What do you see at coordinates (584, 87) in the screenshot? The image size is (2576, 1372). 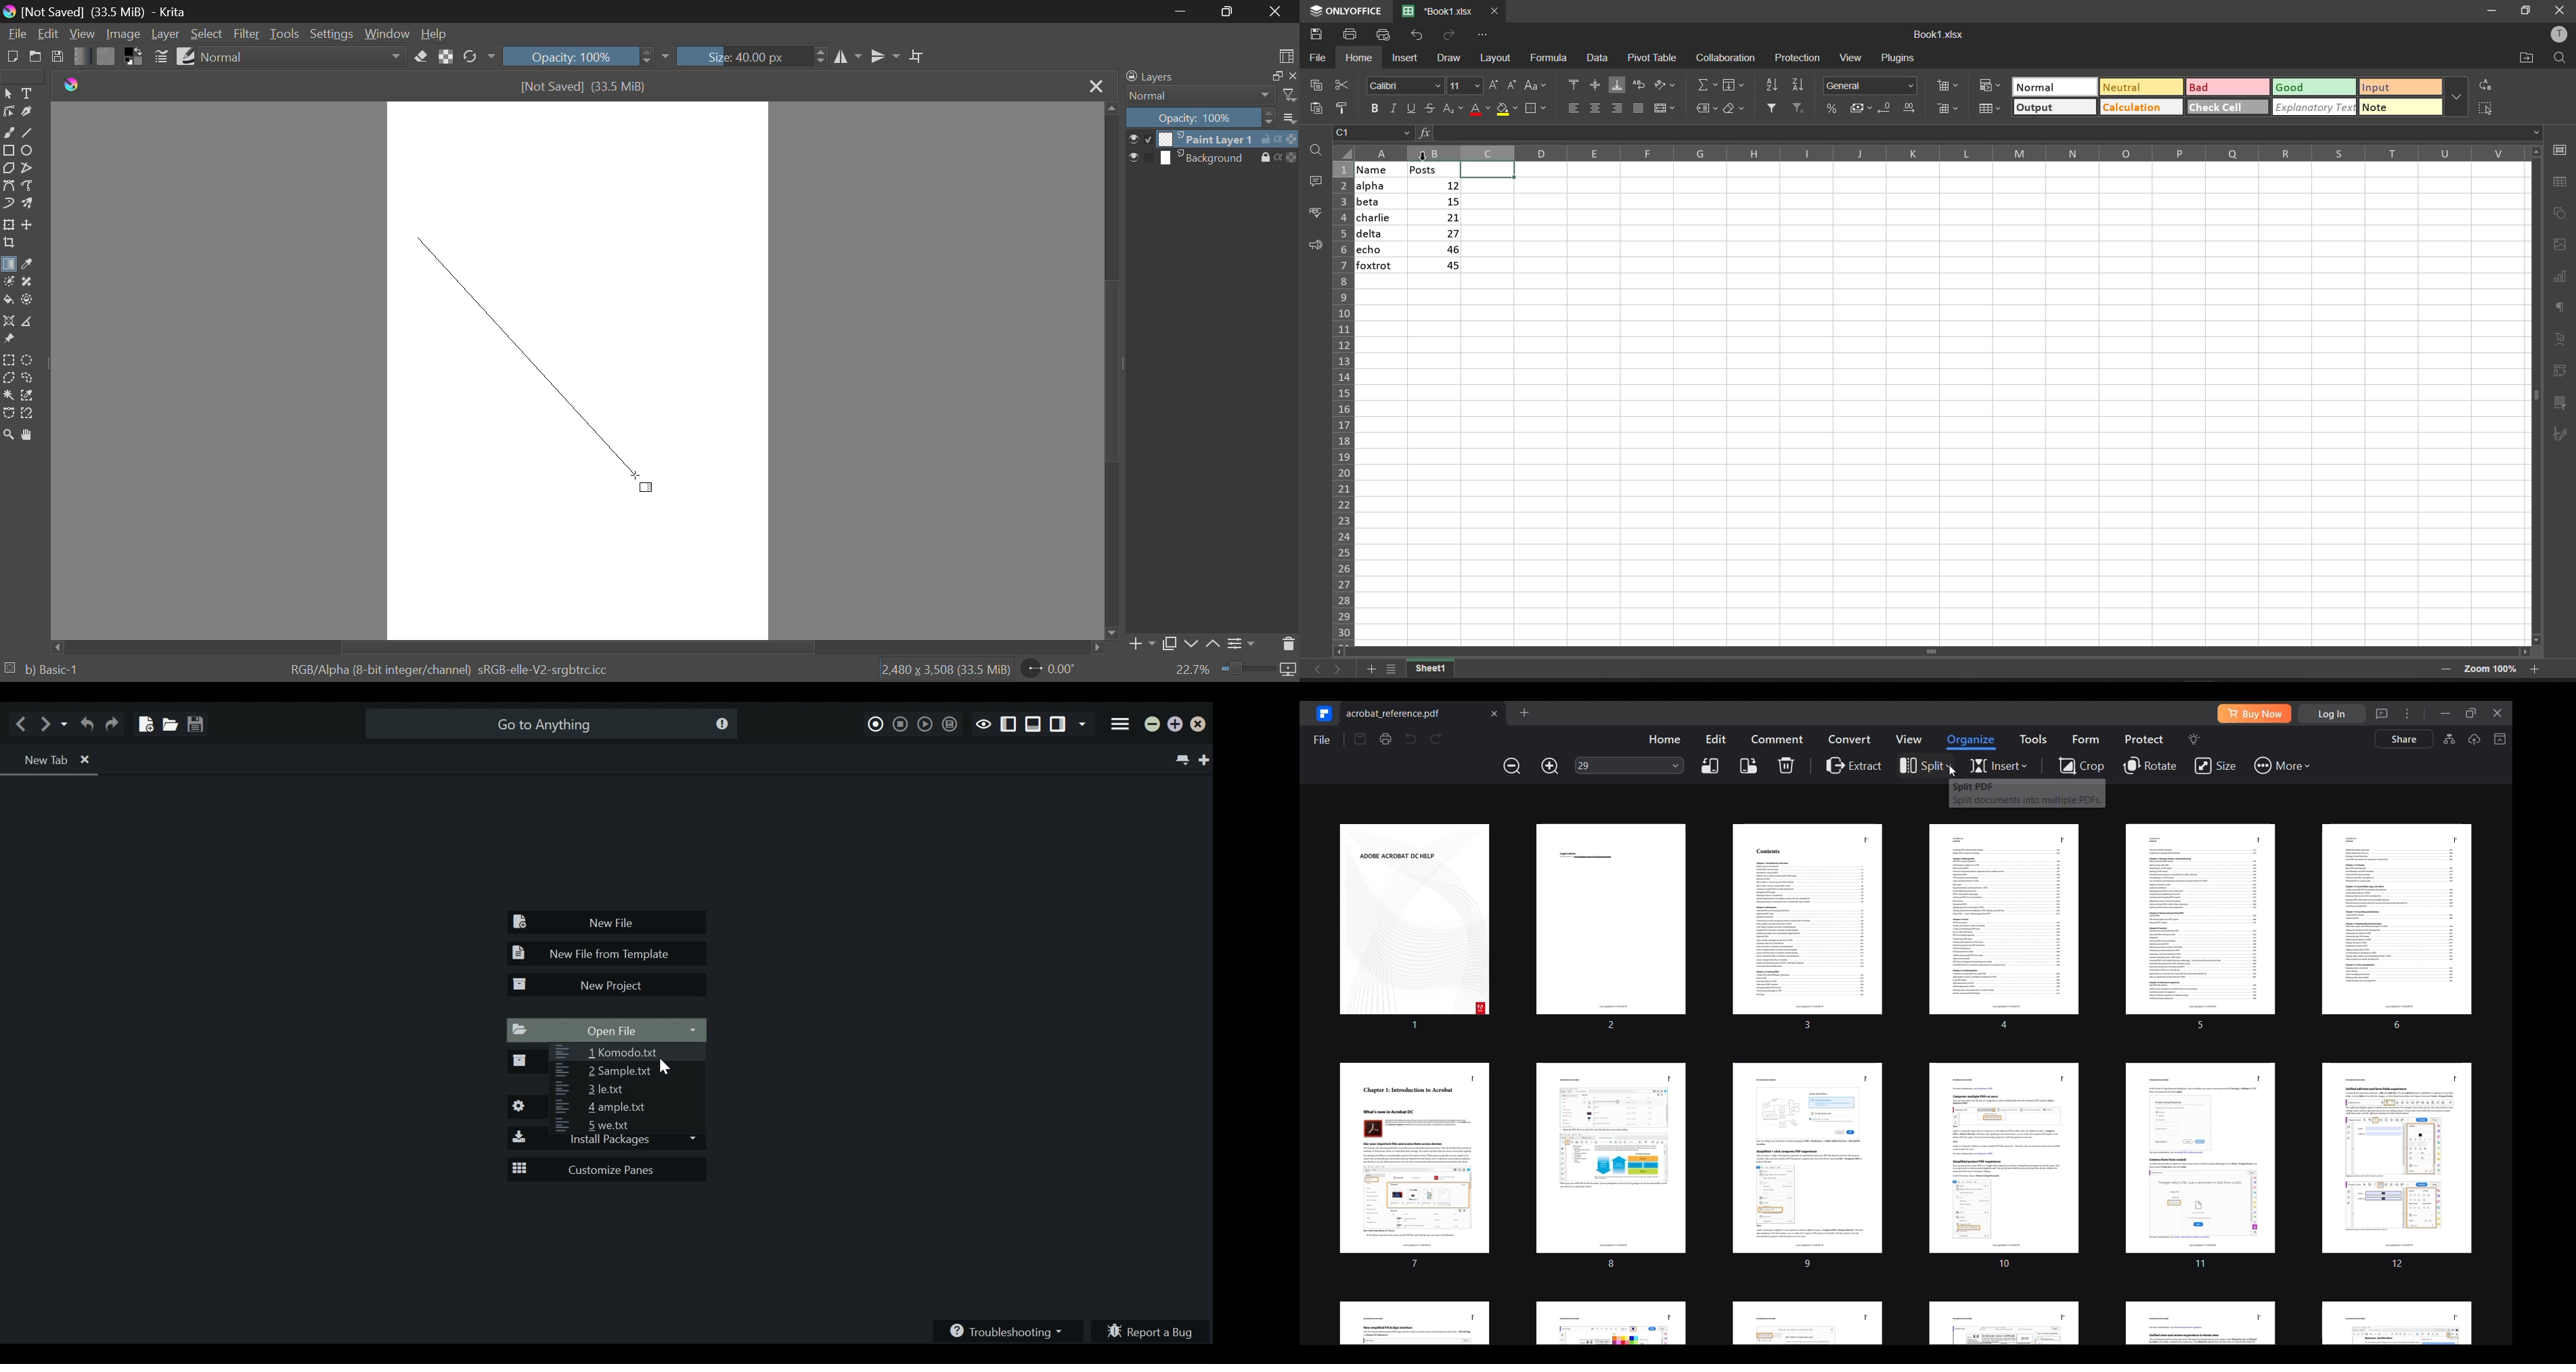 I see `[Not Saved] (33.5 MiB)` at bounding box center [584, 87].